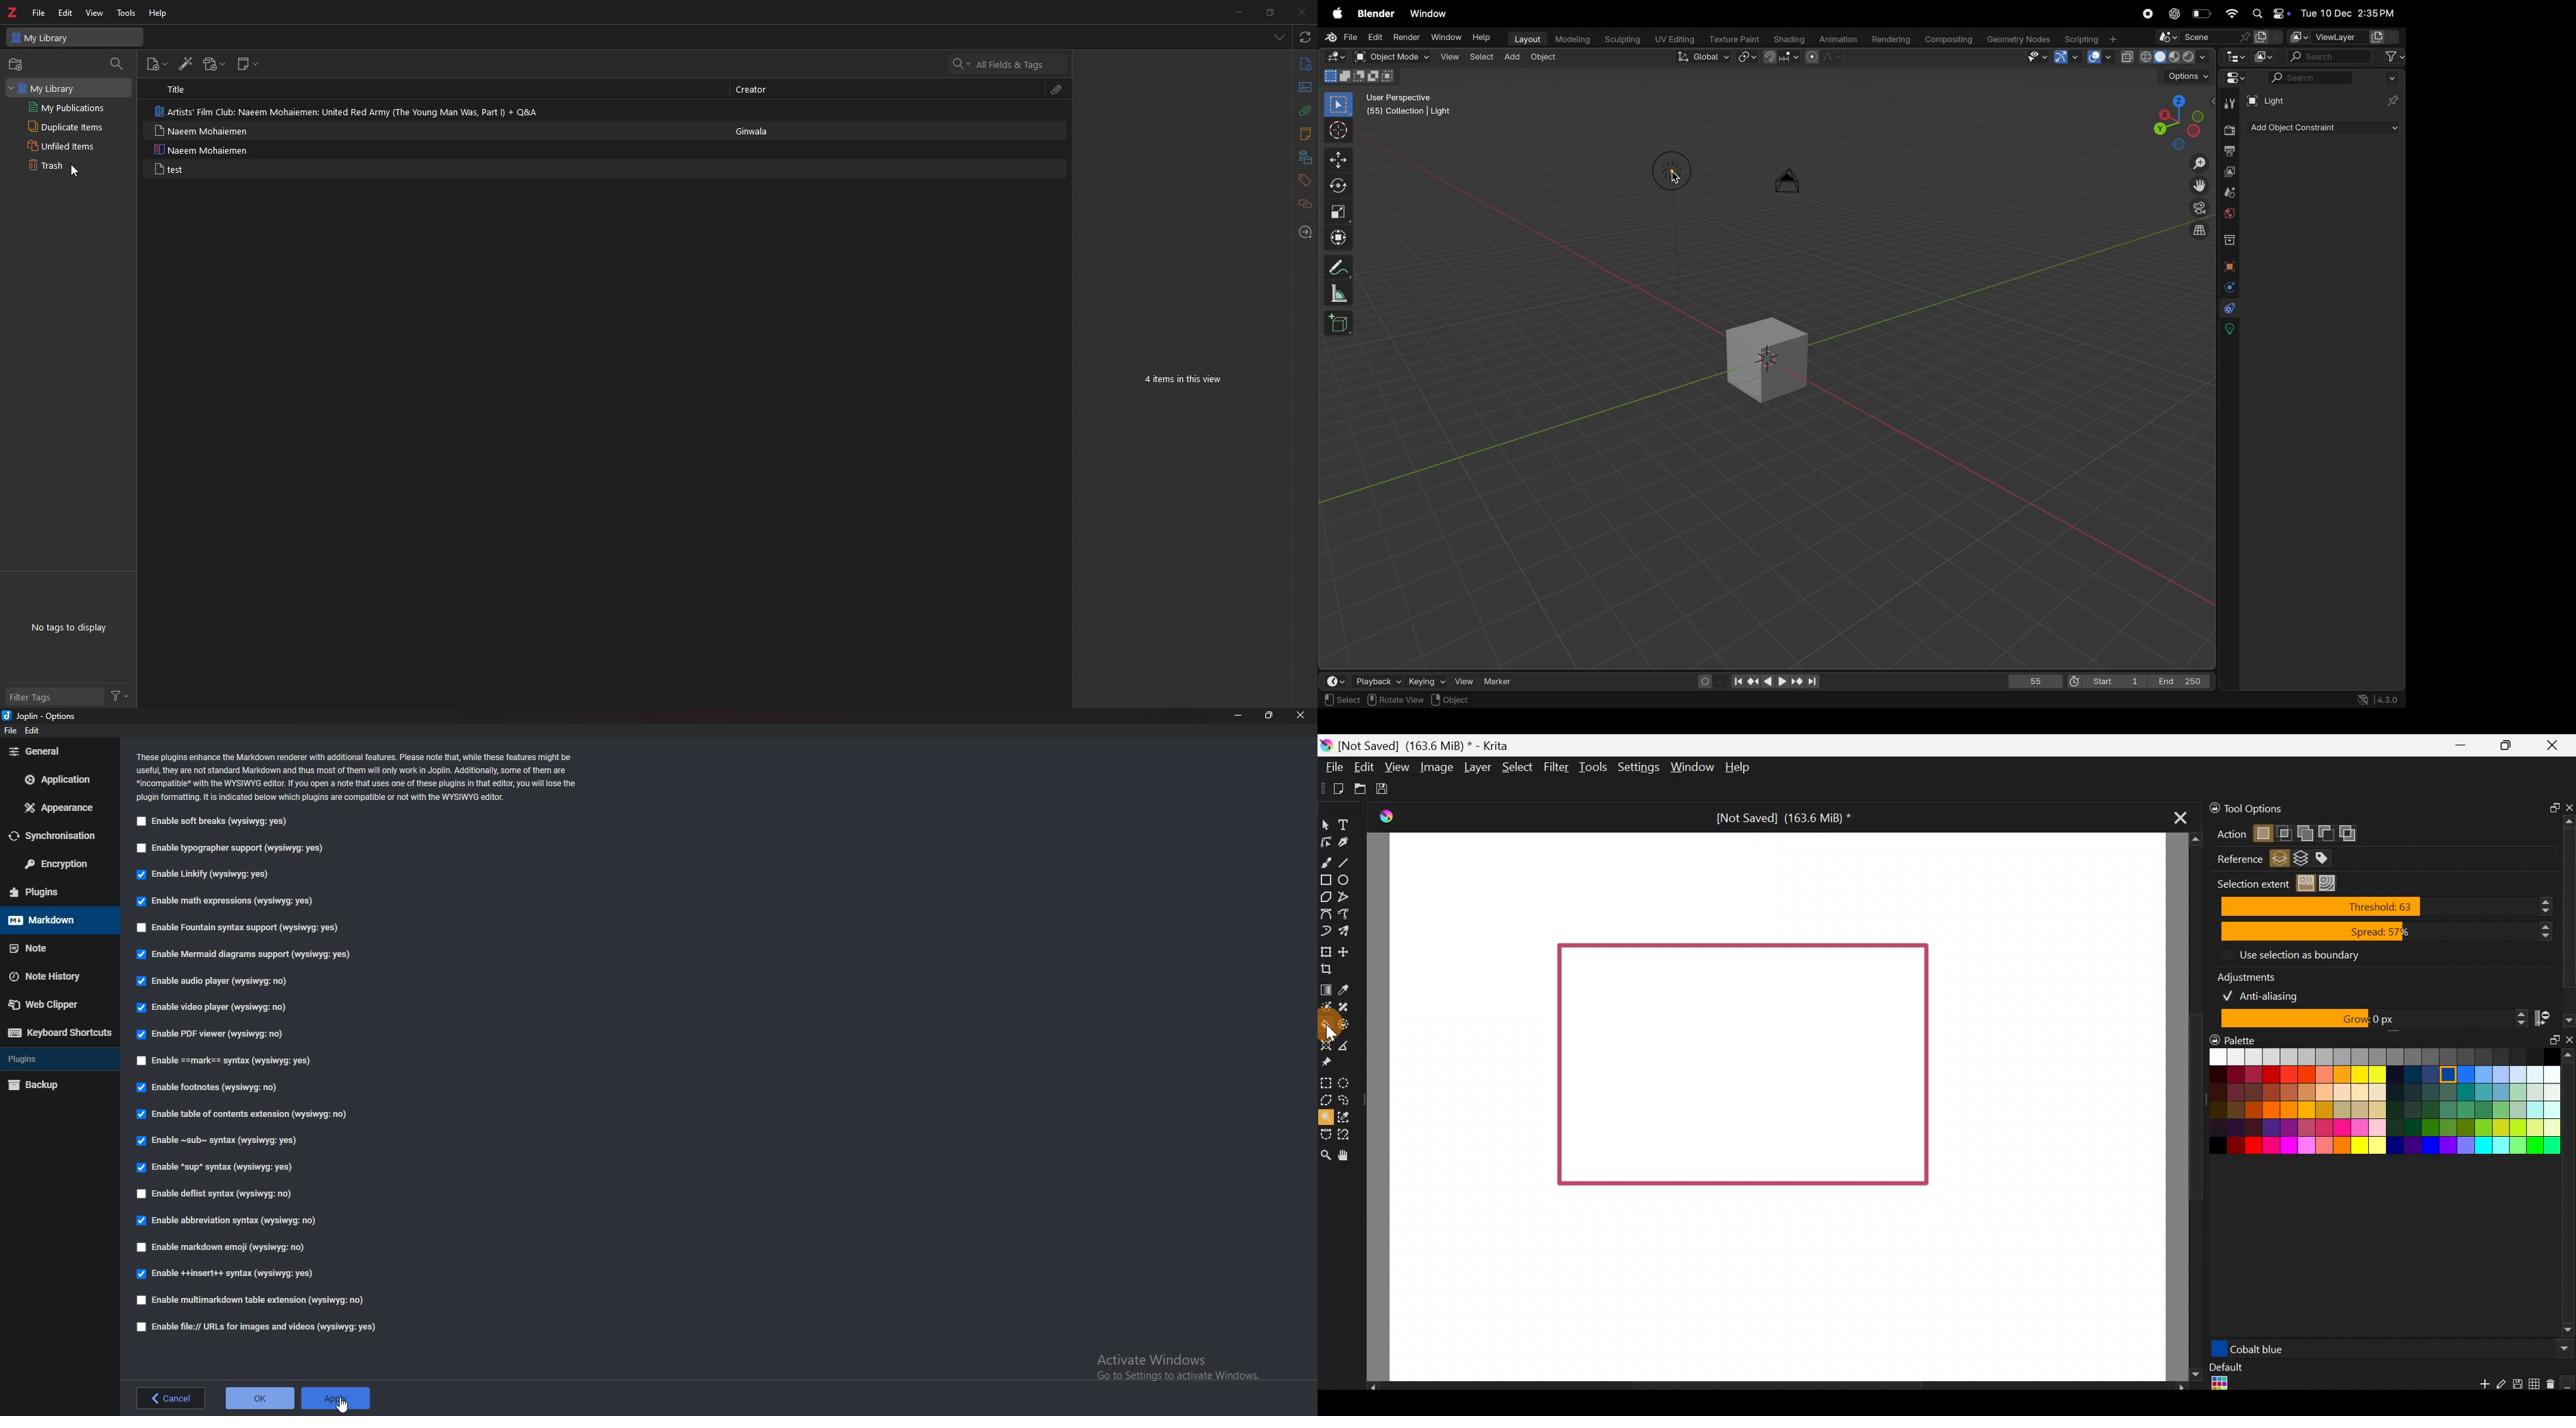 This screenshot has width=2576, height=1428. What do you see at coordinates (2185, 76) in the screenshot?
I see `option` at bounding box center [2185, 76].